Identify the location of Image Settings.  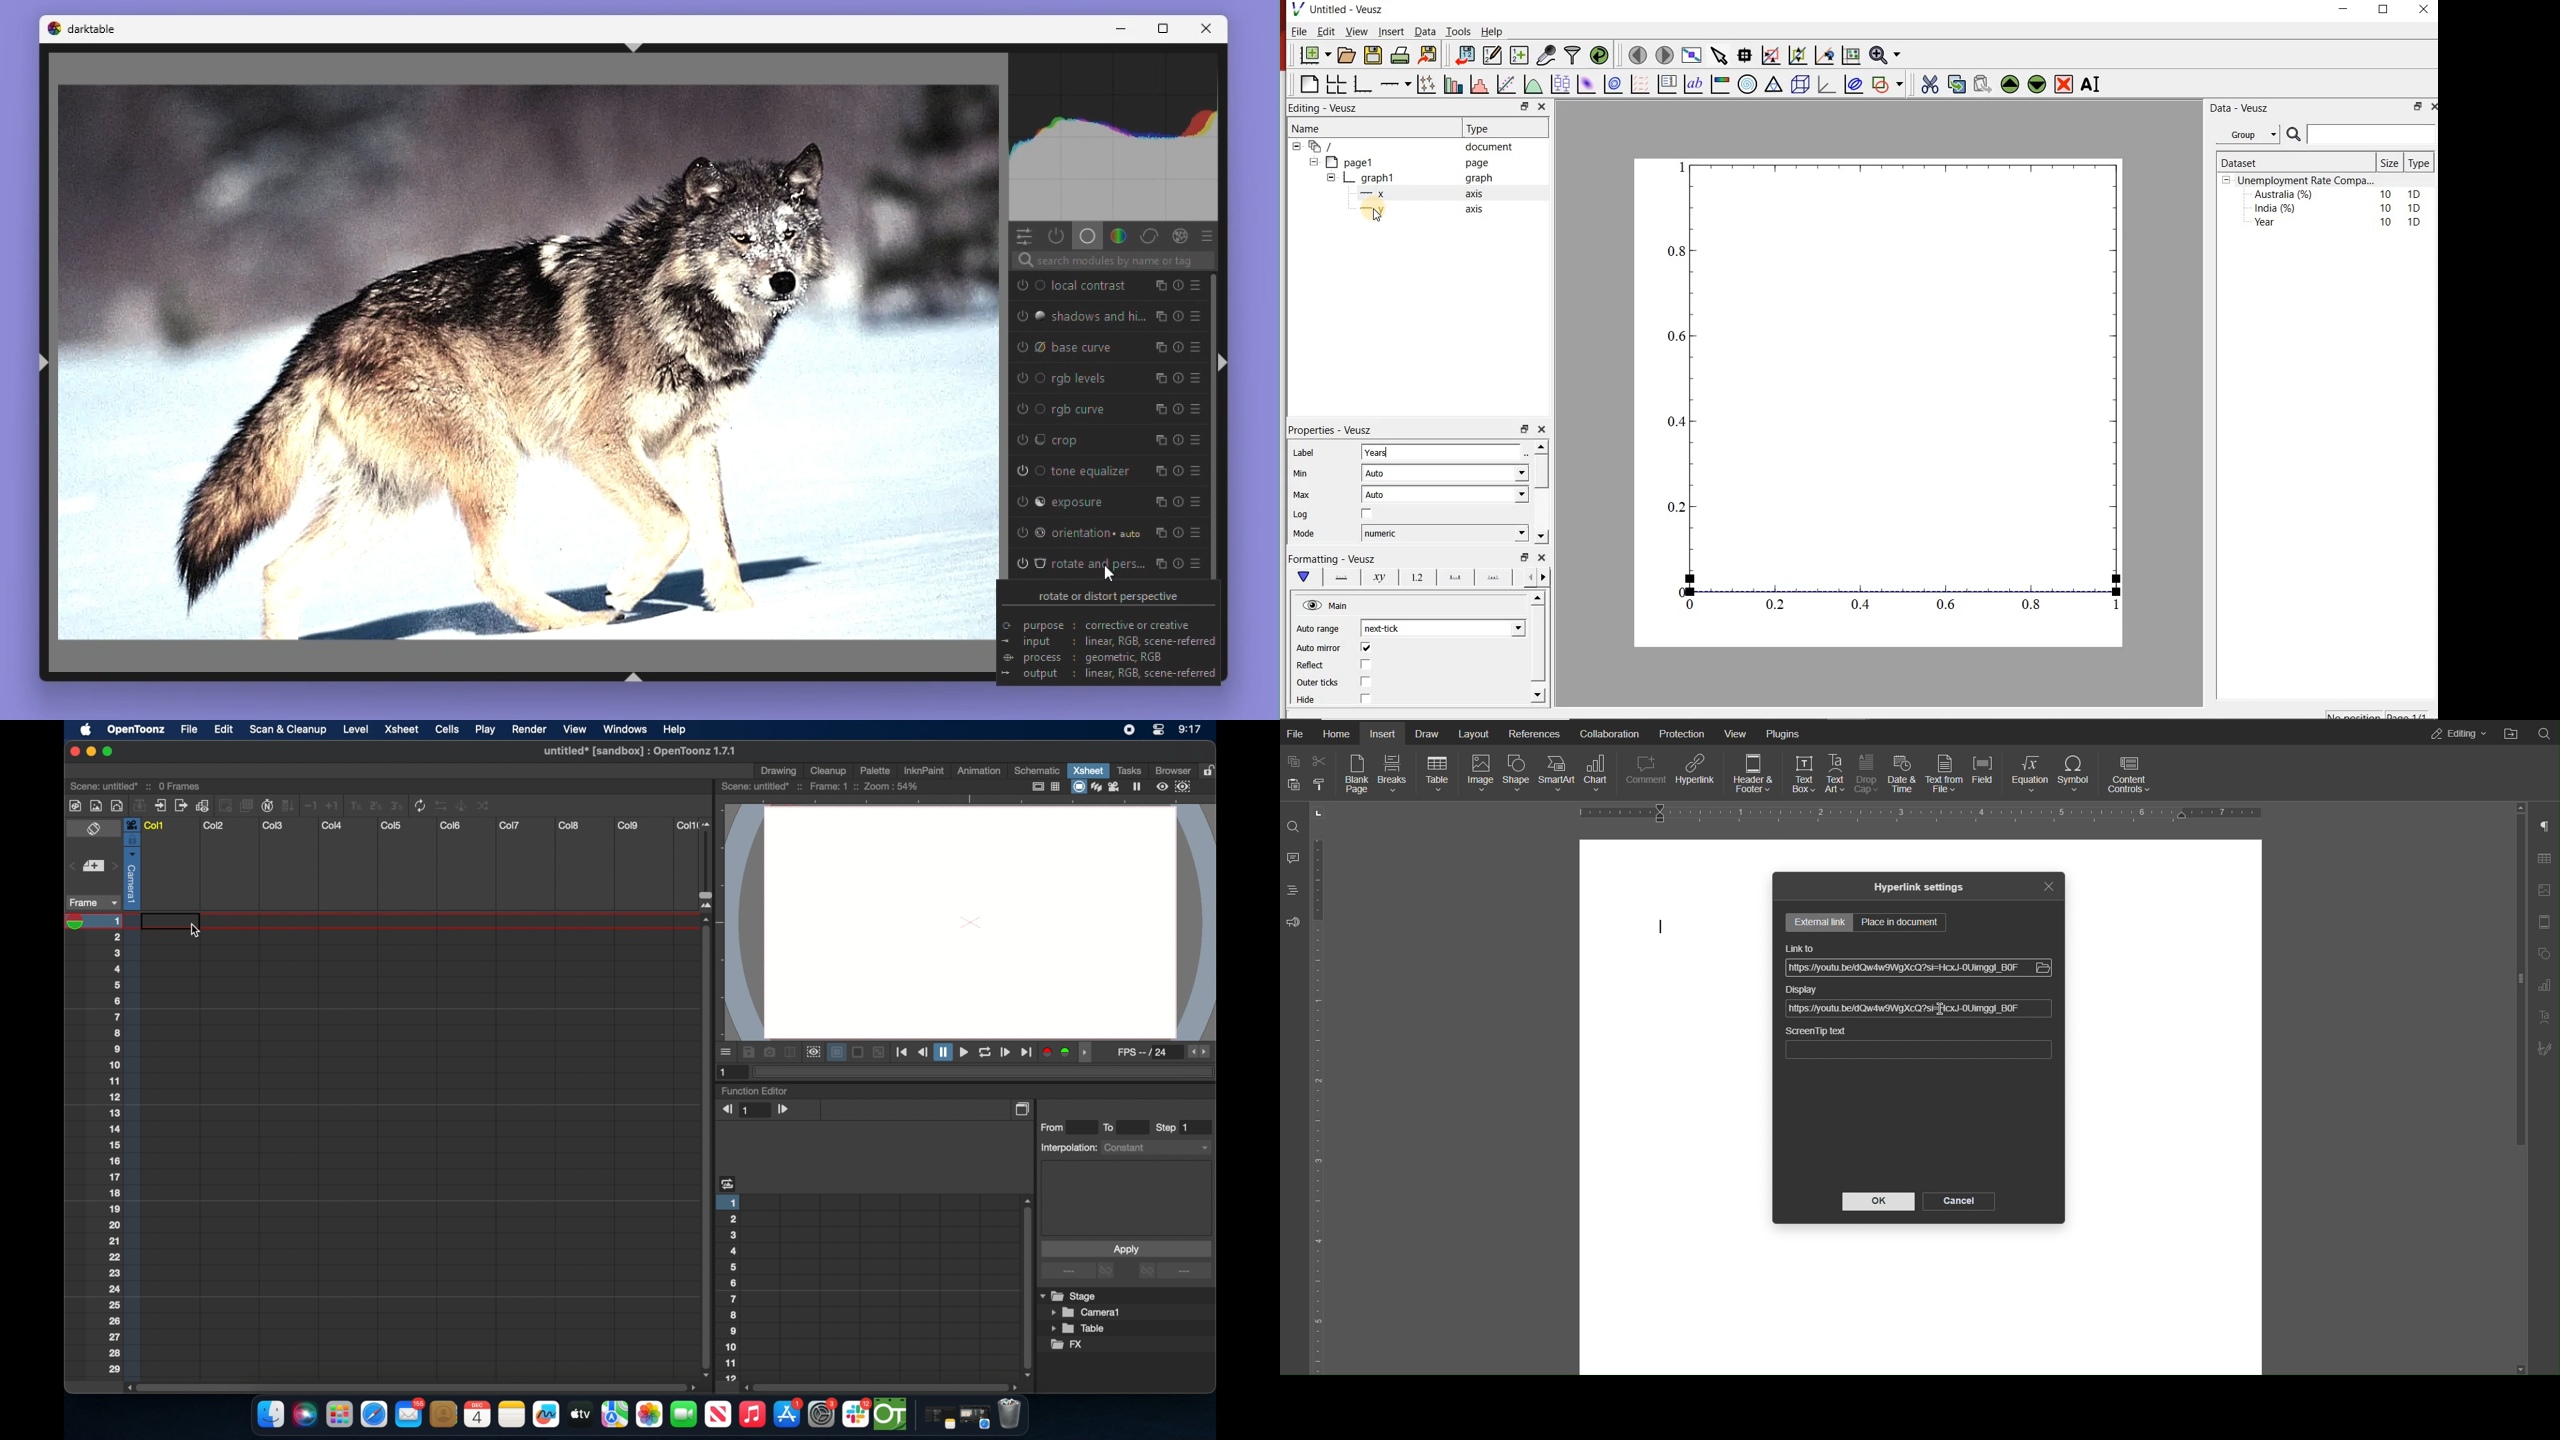
(2543, 891).